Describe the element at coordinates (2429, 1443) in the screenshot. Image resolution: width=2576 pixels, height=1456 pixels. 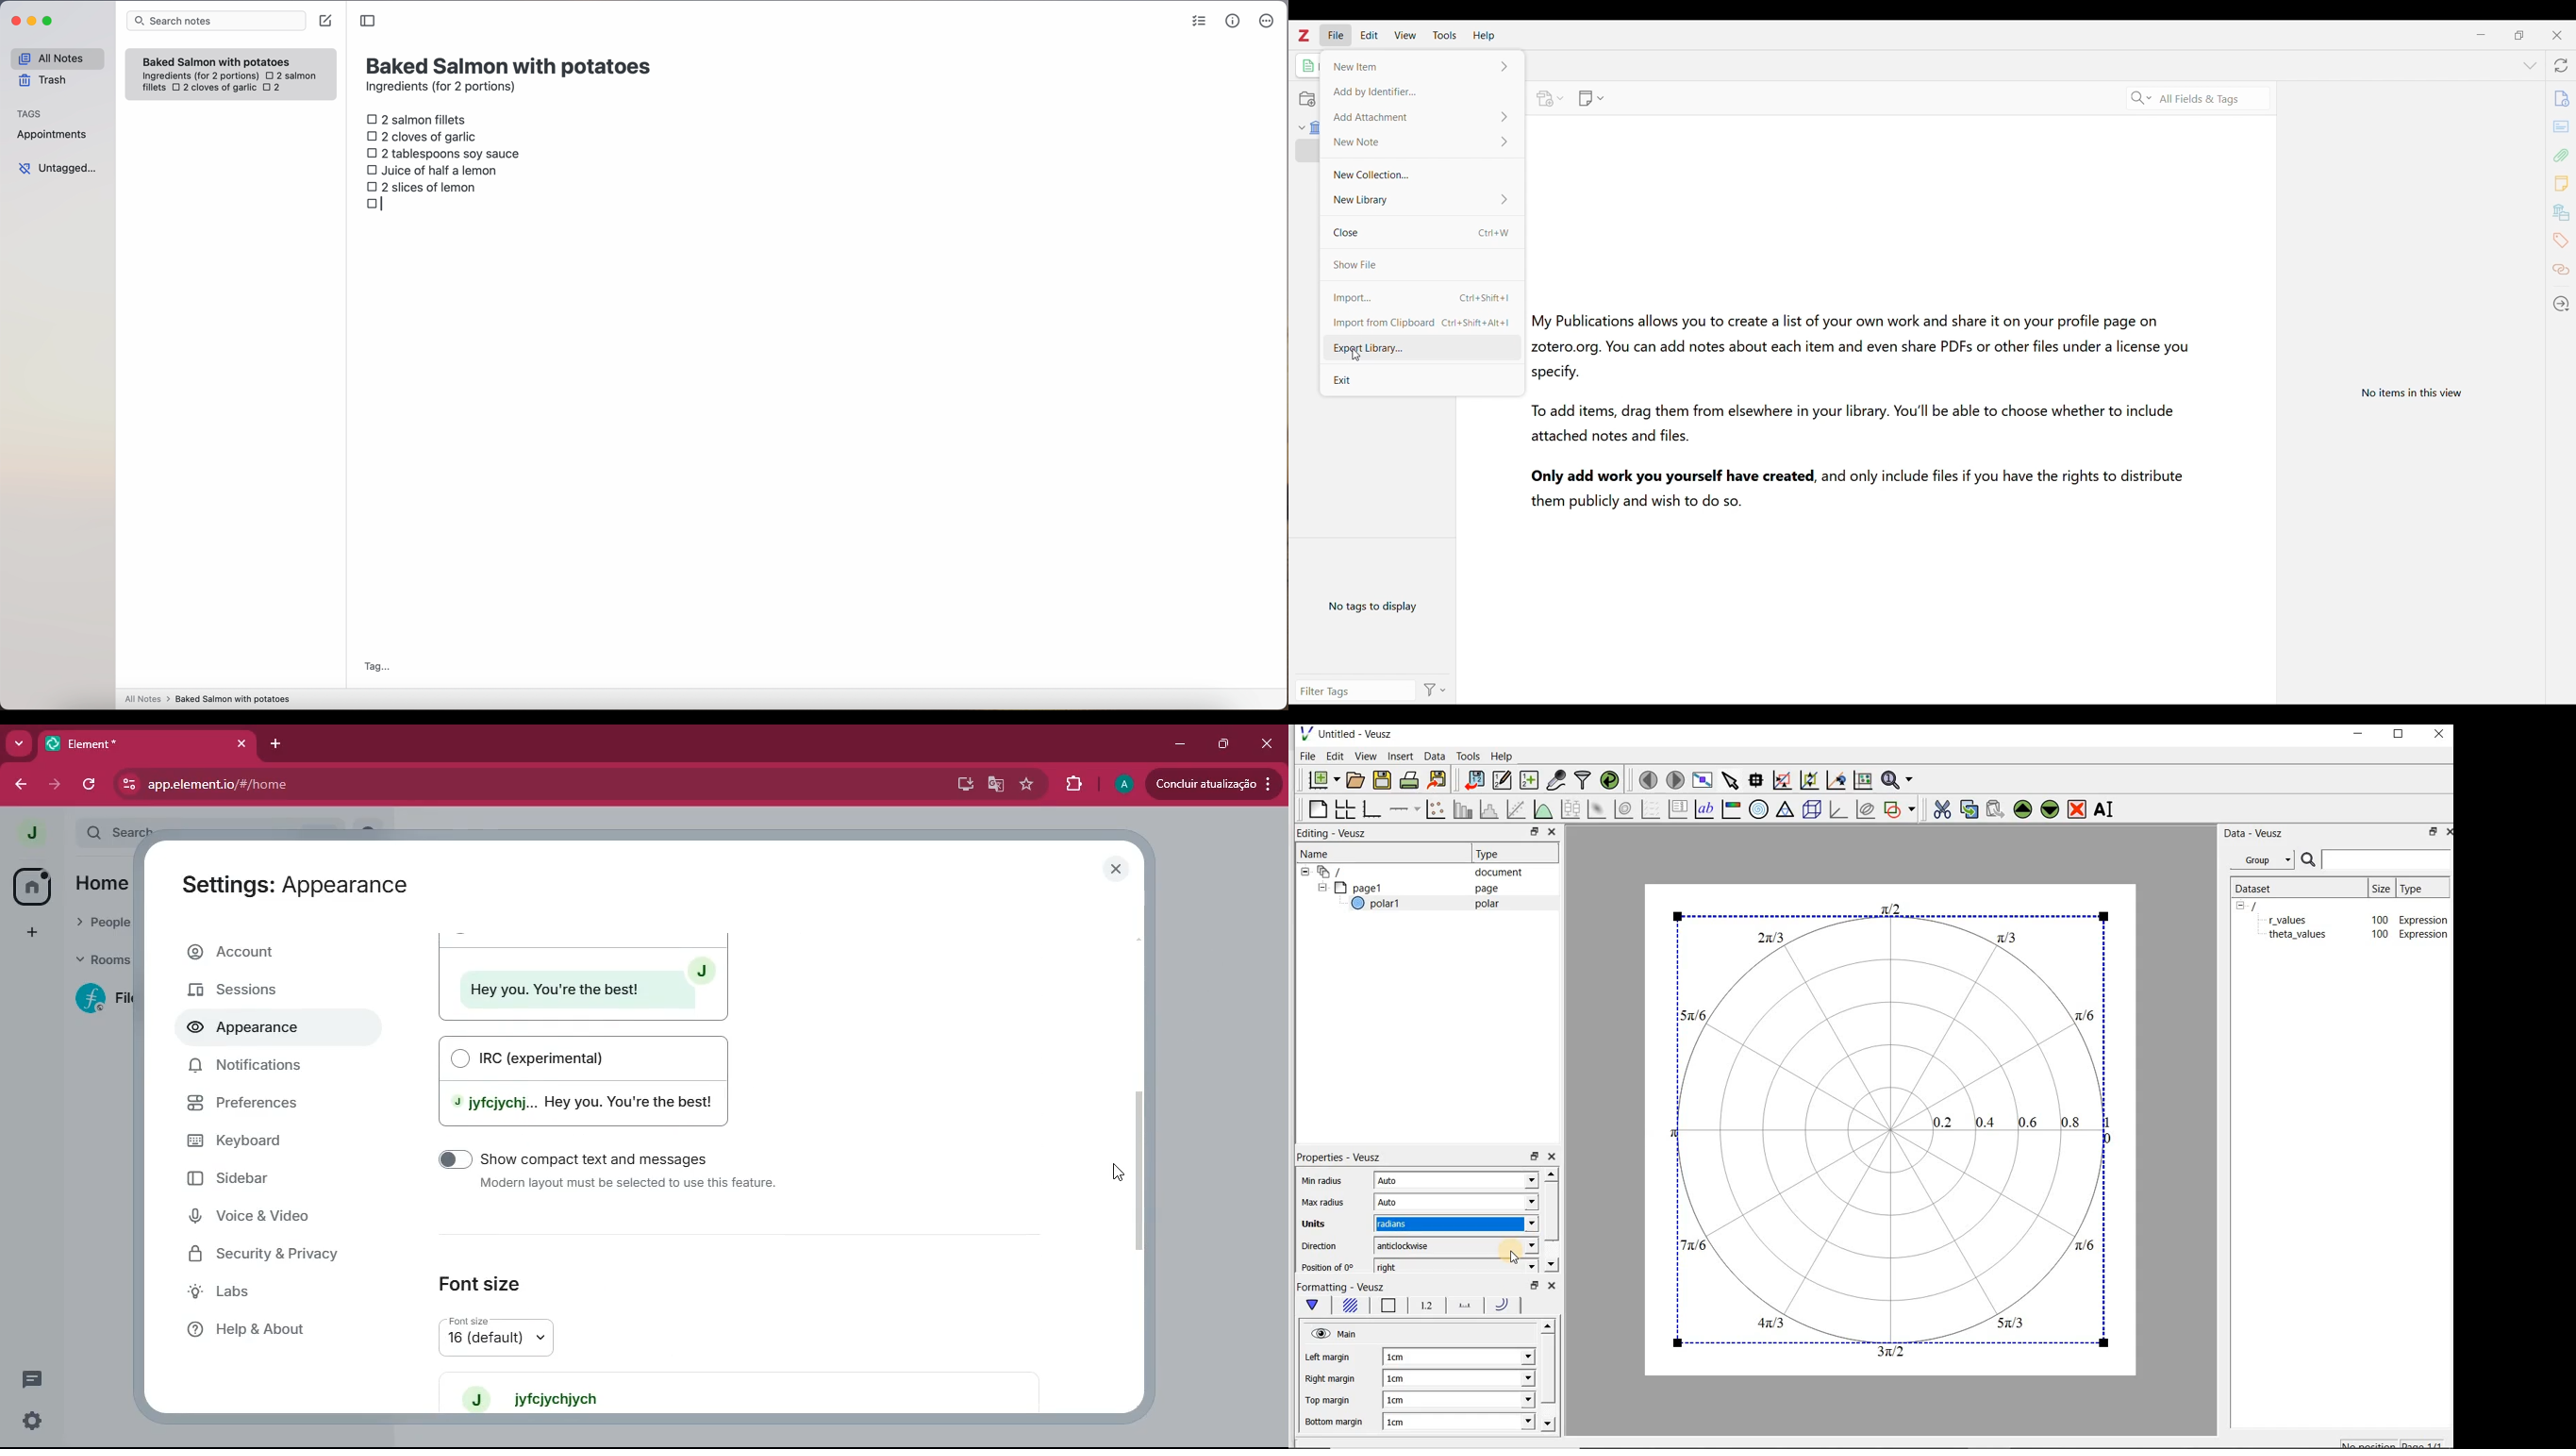
I see `page1/1` at that location.